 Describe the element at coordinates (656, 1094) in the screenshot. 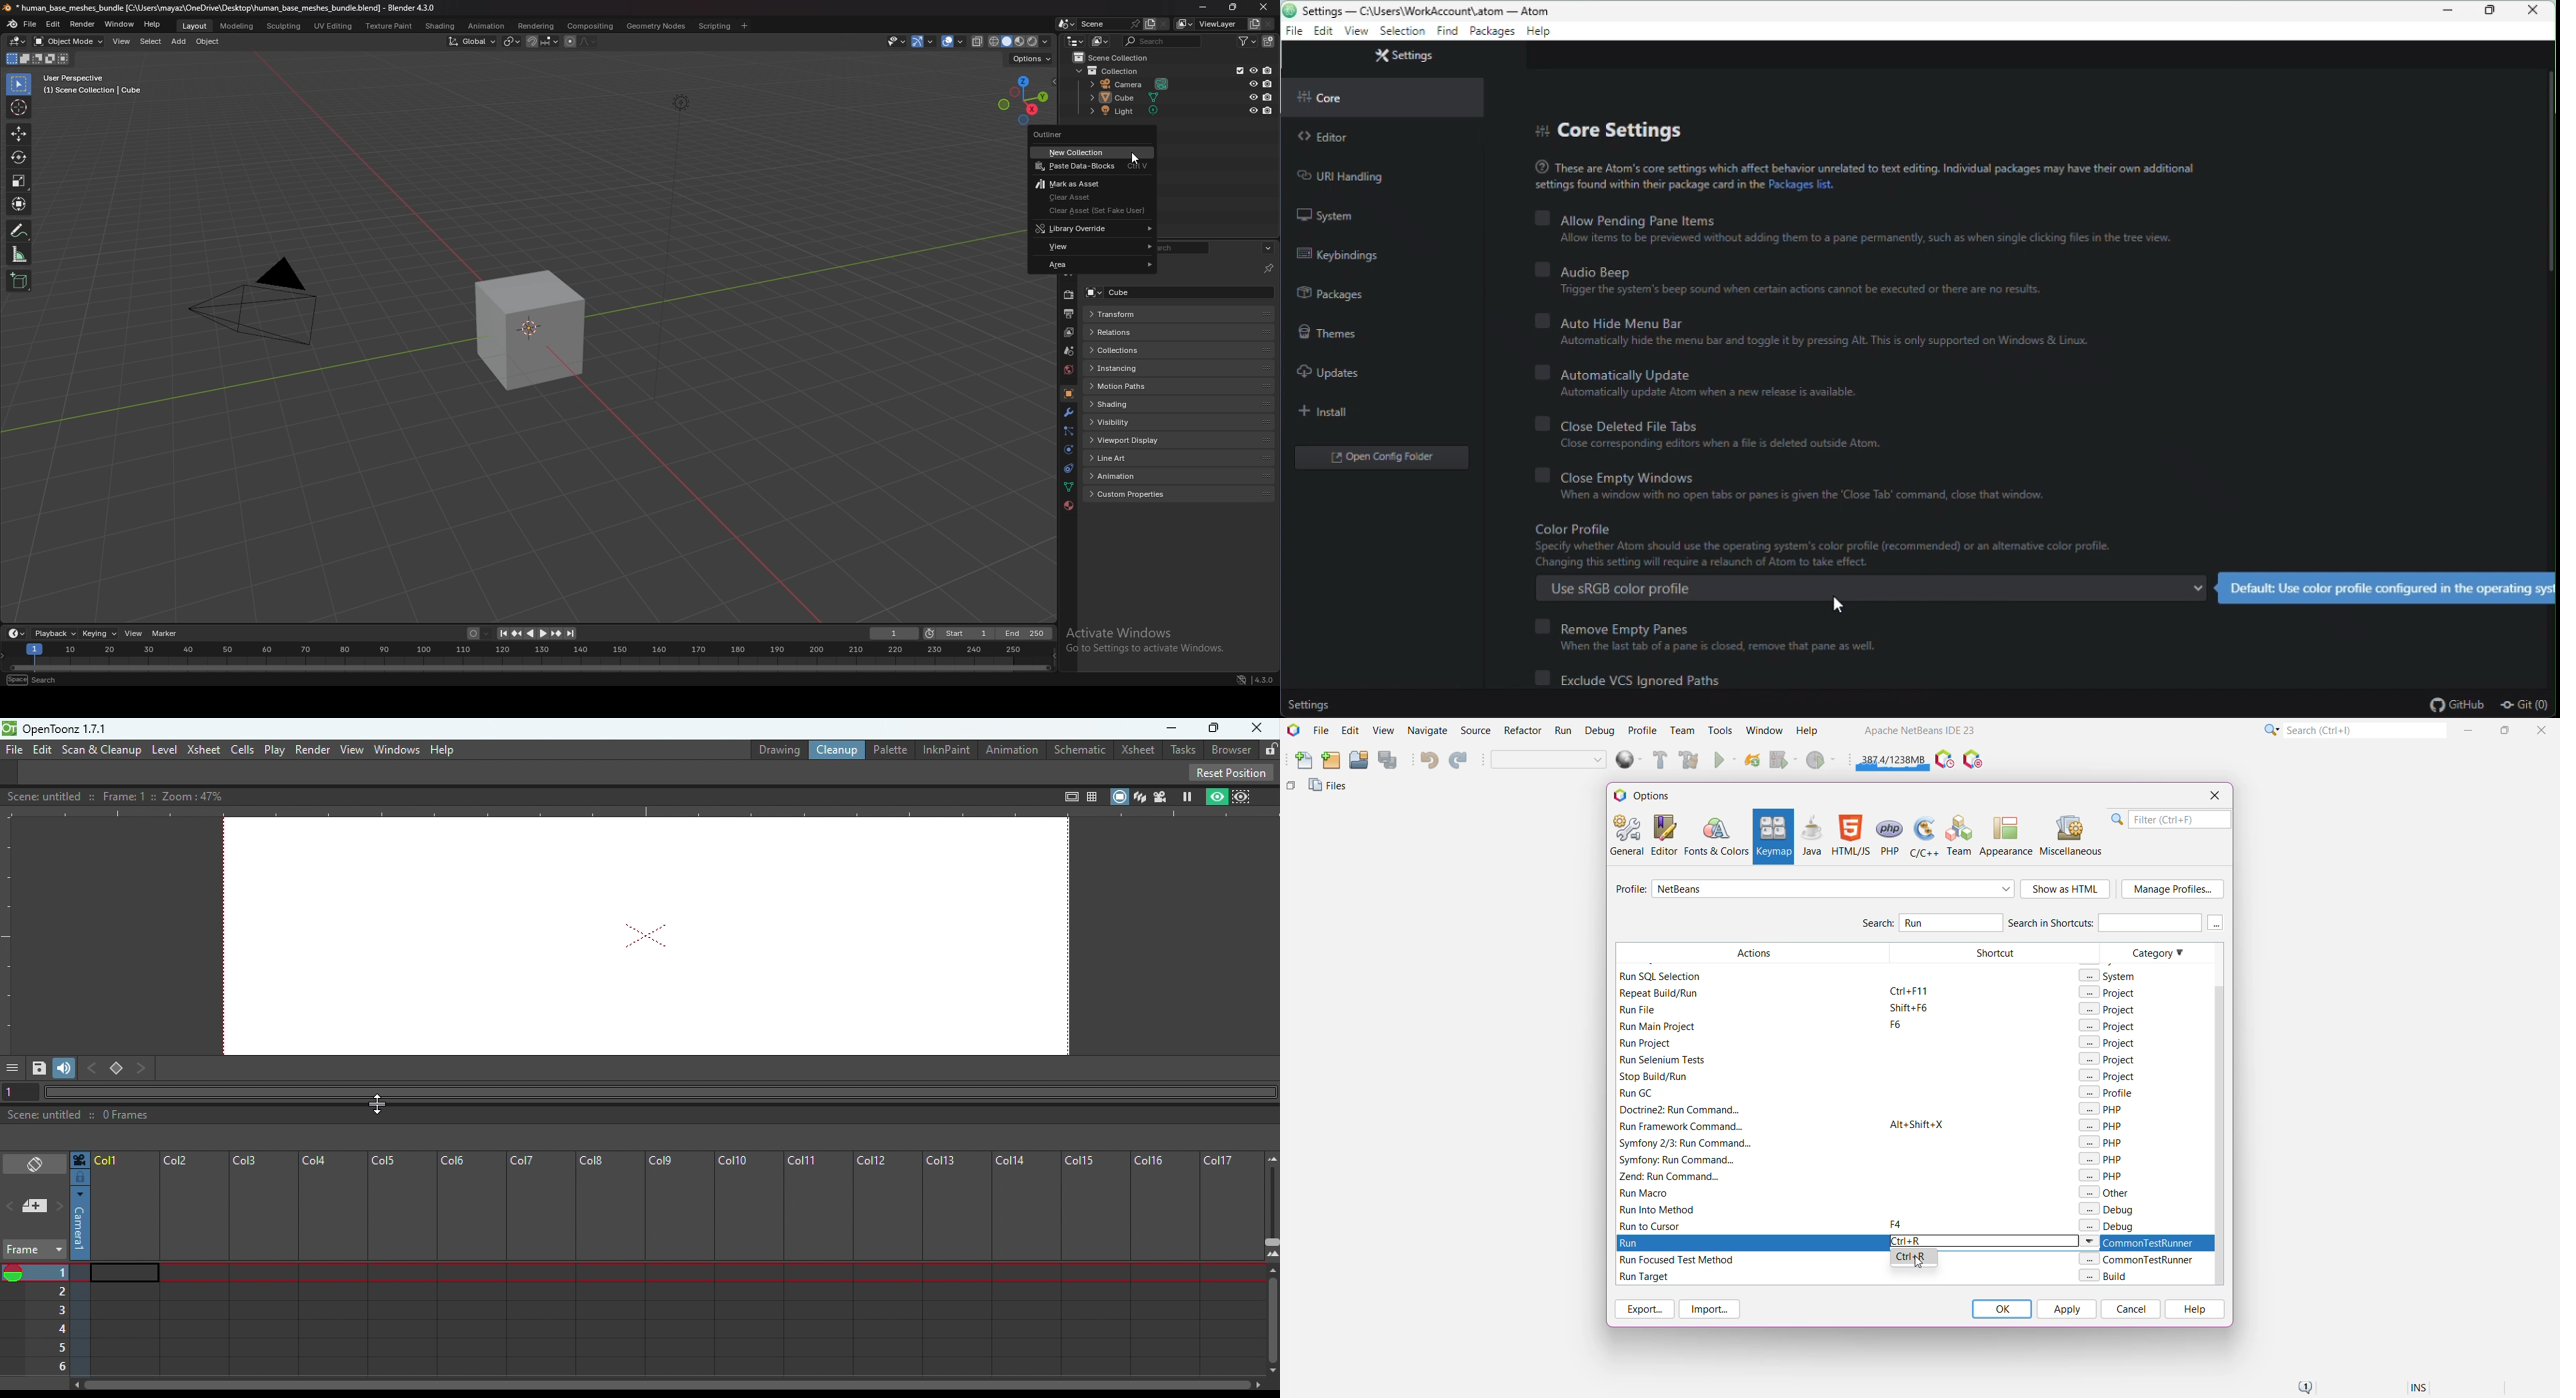

I see `Horizontal scroll bar"` at that location.